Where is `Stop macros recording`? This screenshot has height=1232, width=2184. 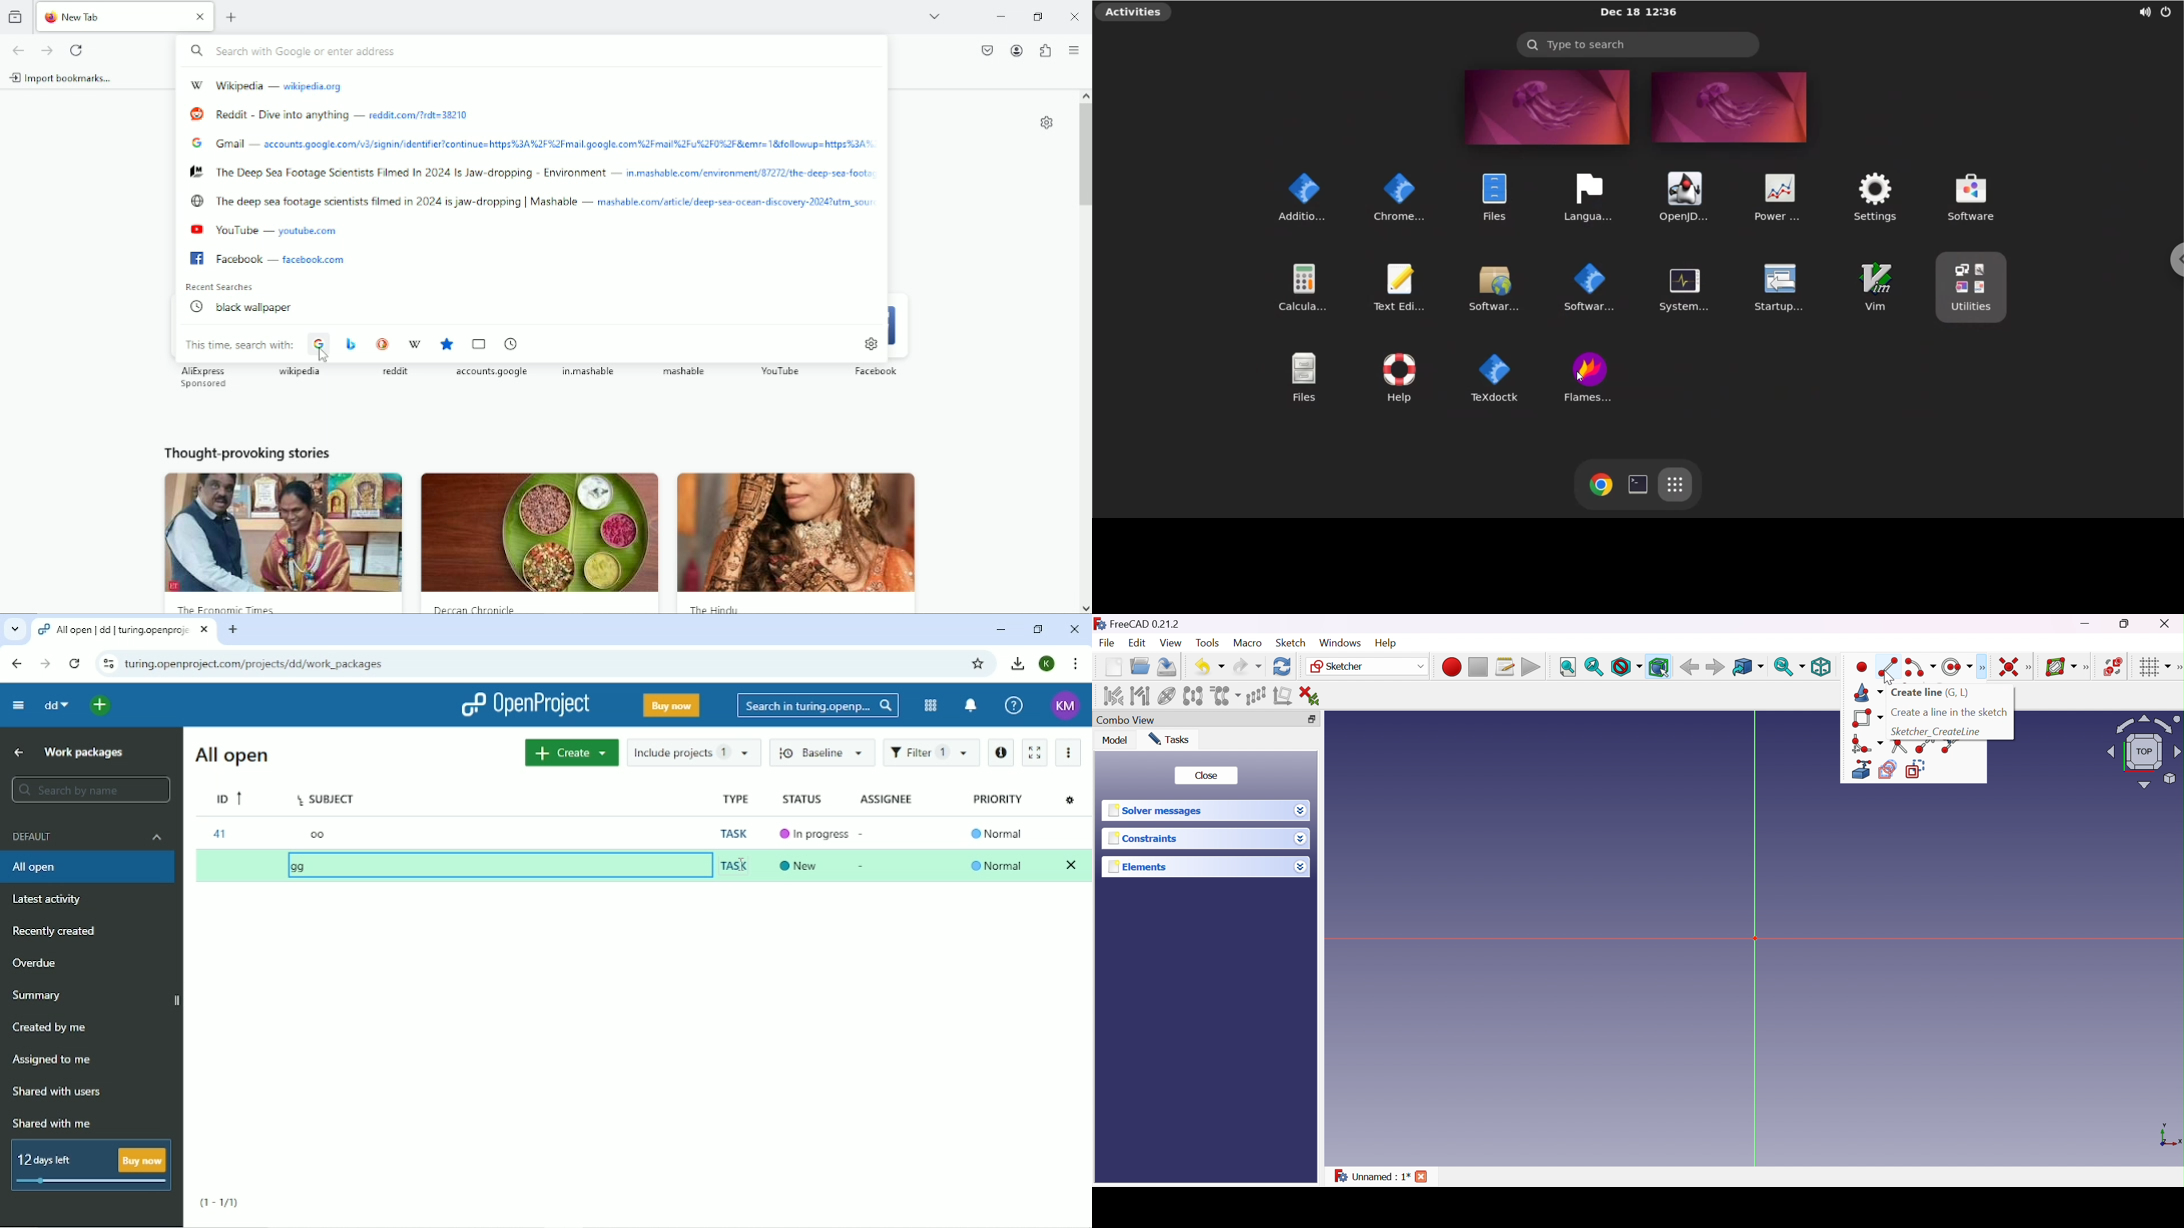
Stop macros recording is located at coordinates (1477, 668).